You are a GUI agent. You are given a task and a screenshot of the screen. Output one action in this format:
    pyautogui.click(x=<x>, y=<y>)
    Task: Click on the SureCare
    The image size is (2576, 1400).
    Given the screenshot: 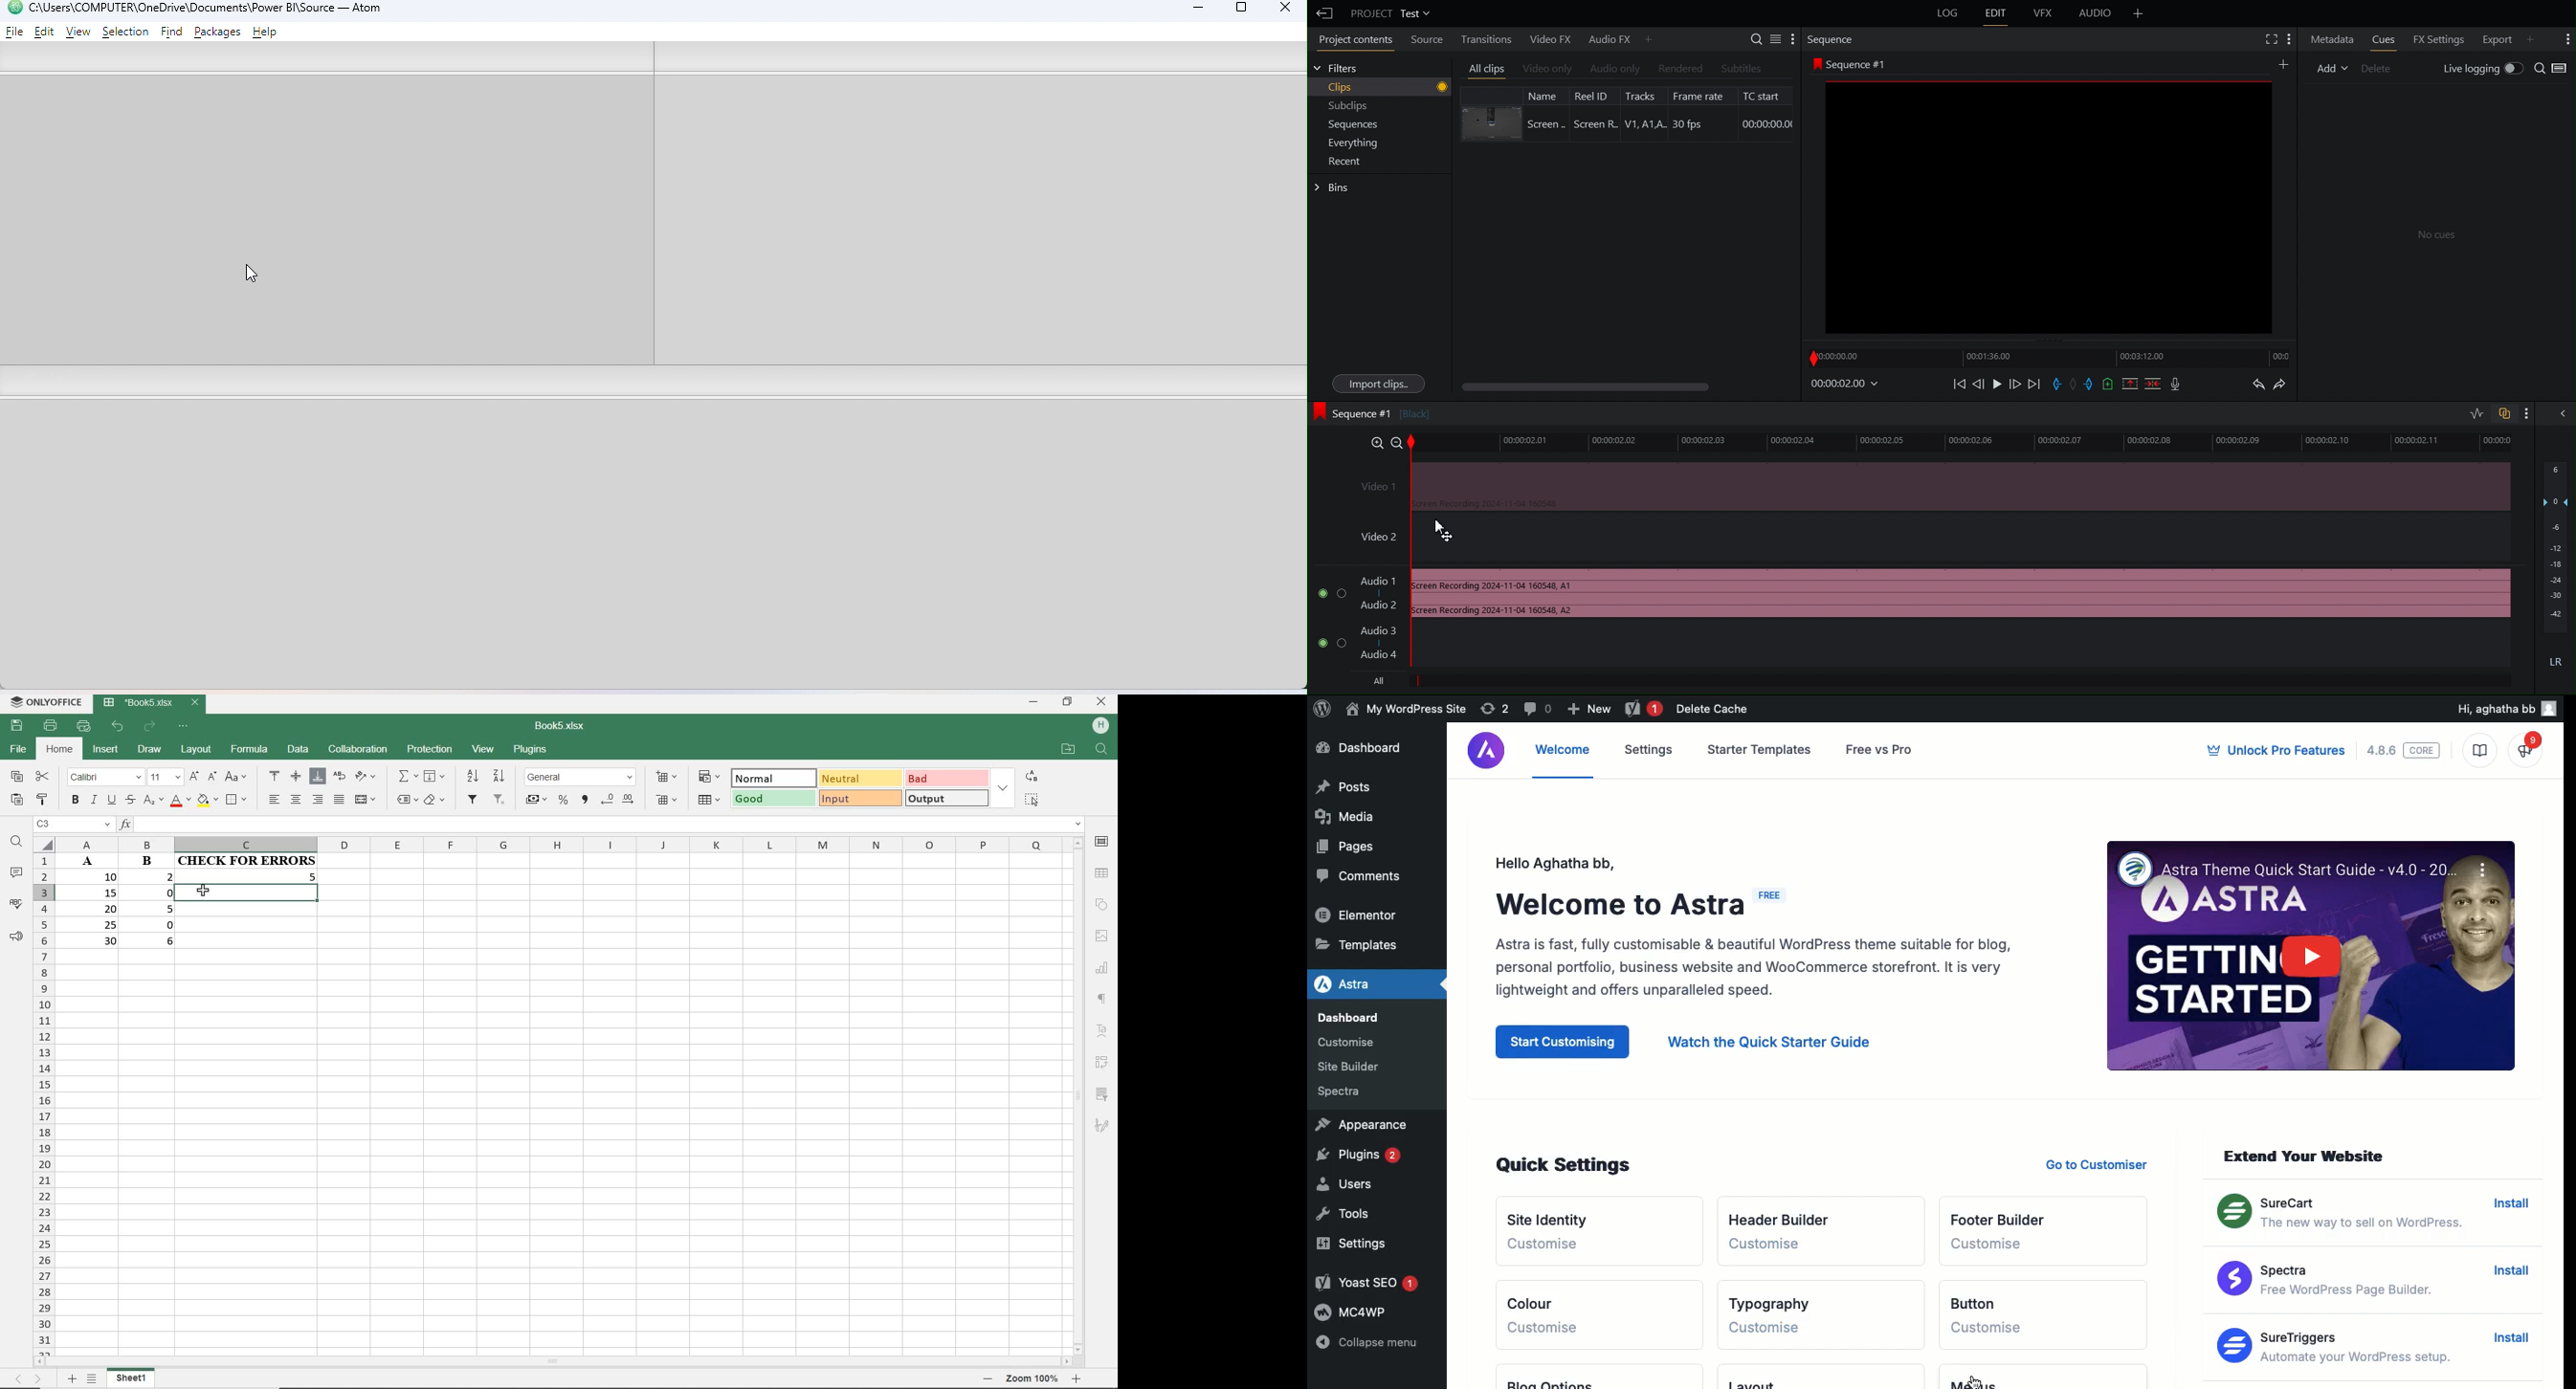 What is the action you would take?
    pyautogui.click(x=2342, y=1215)
    